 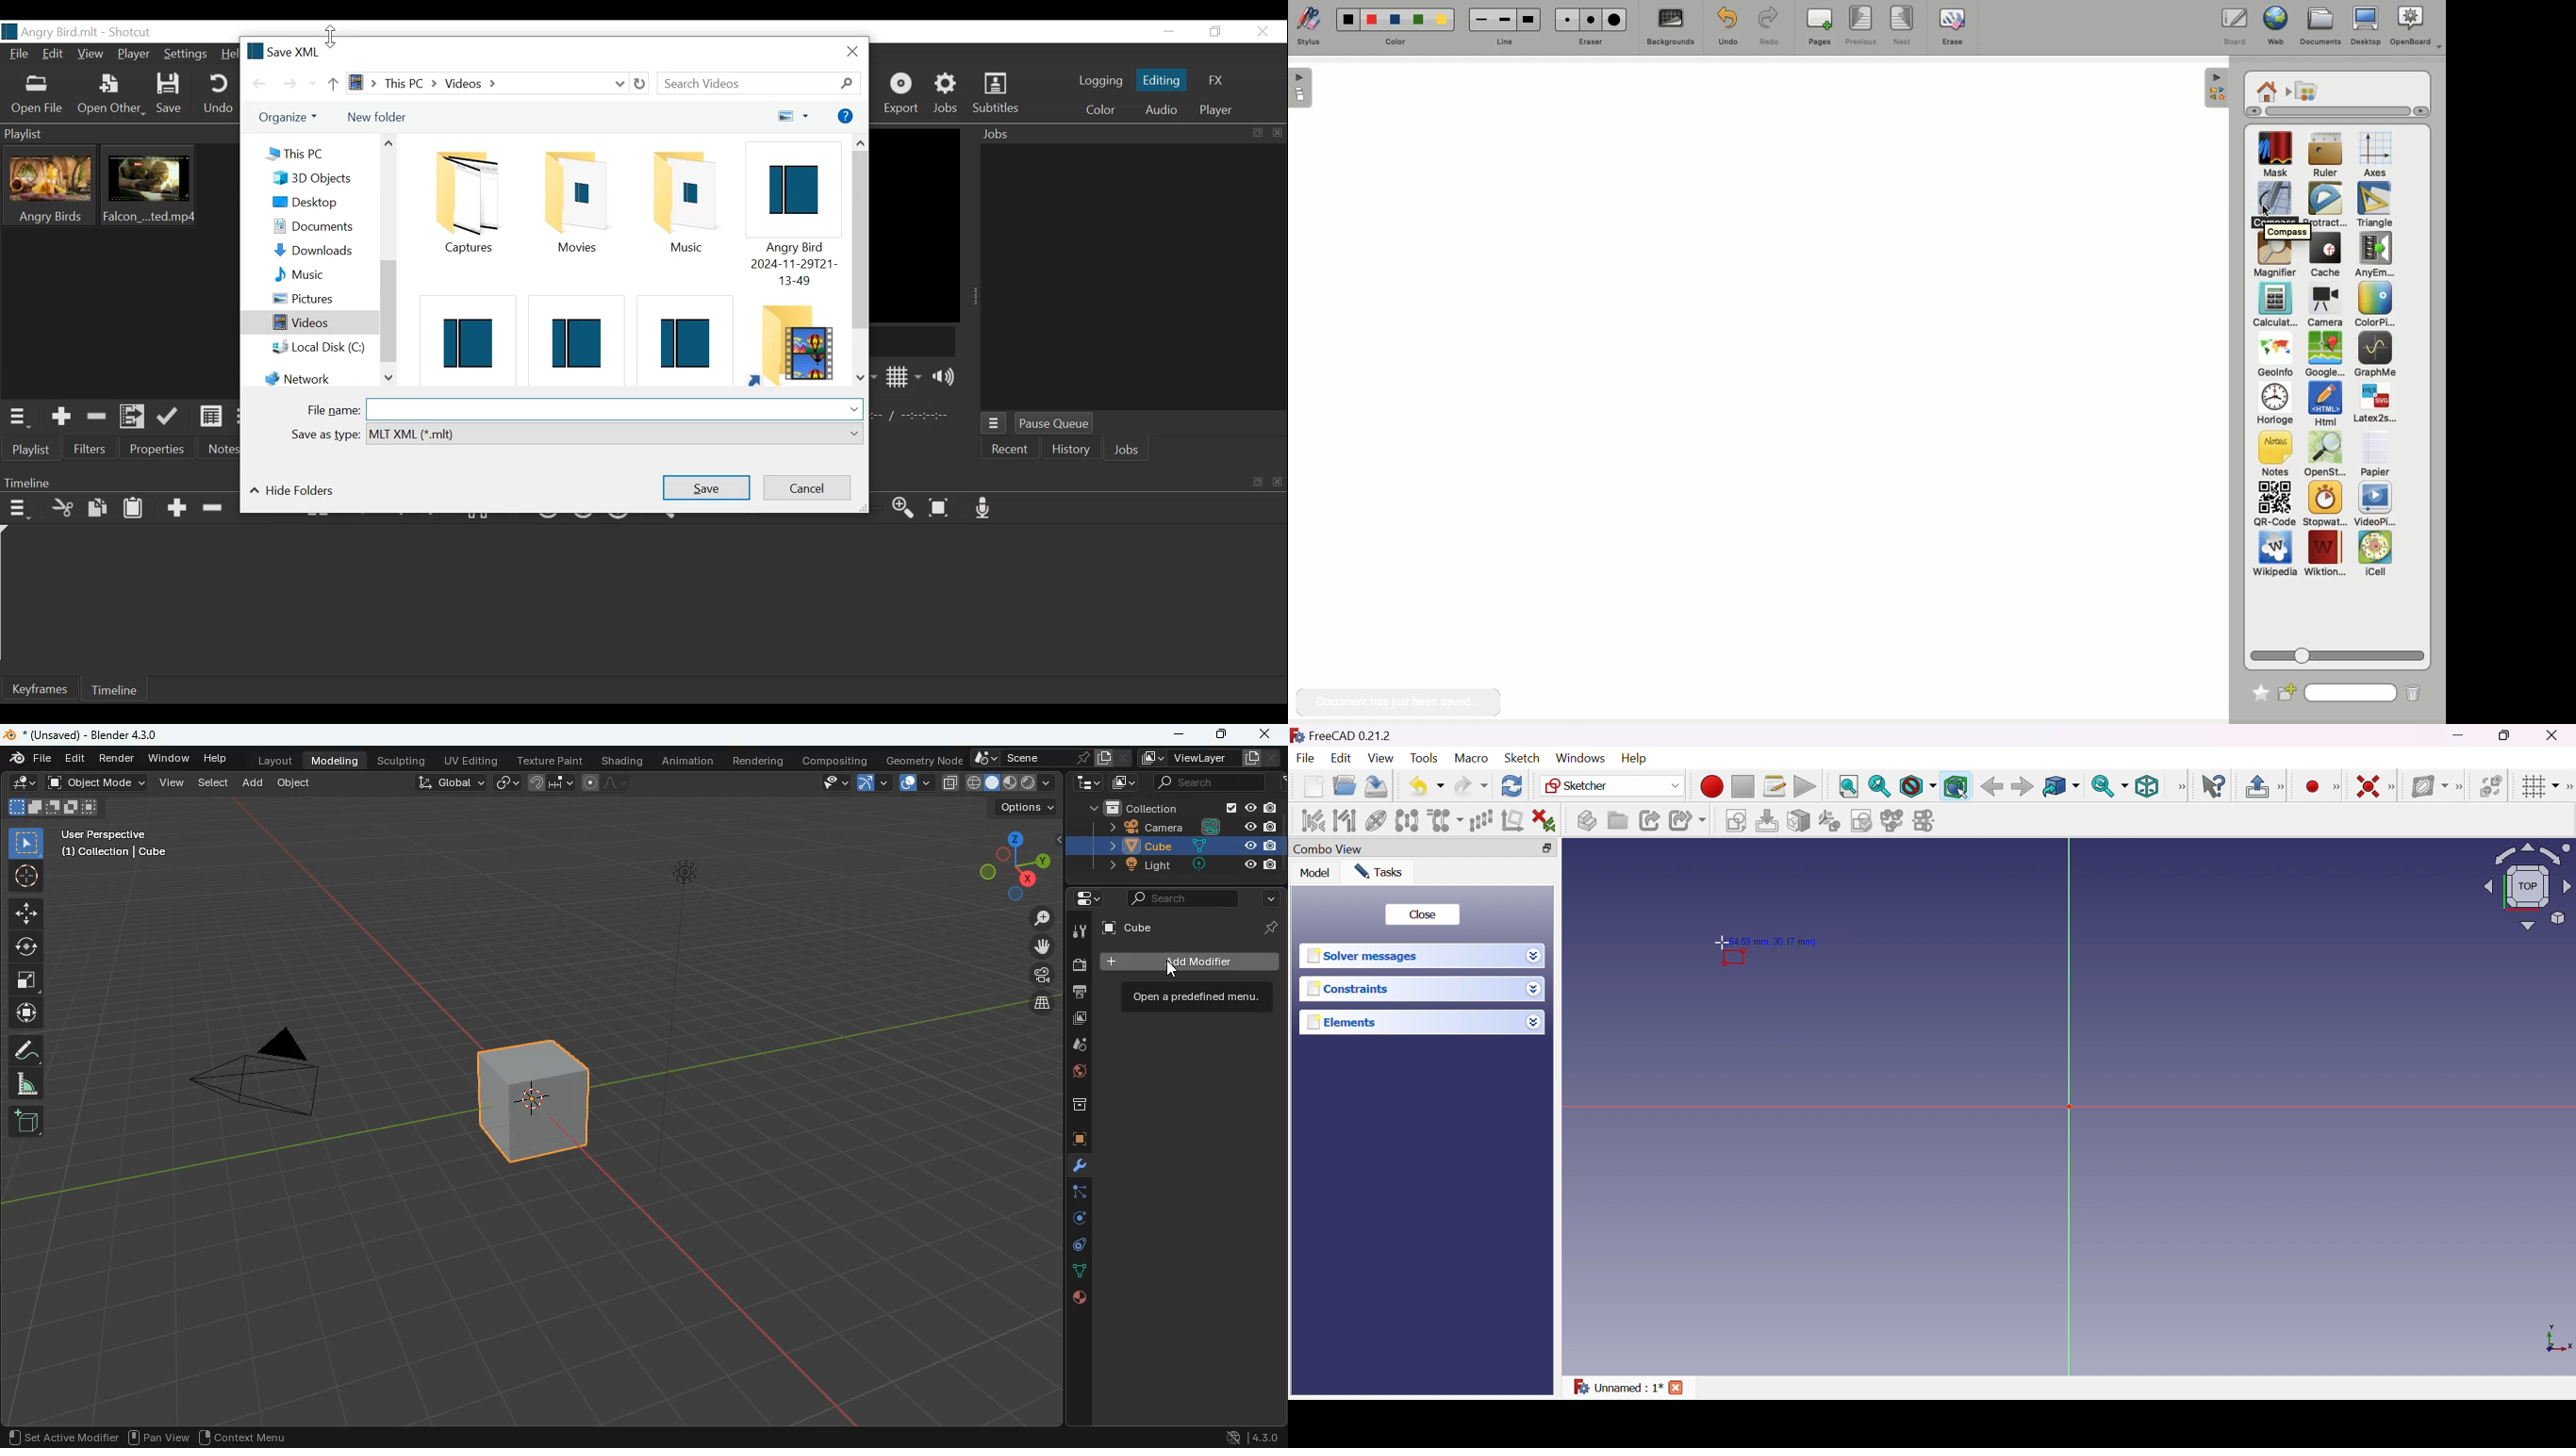 What do you see at coordinates (1369, 19) in the screenshot?
I see `color2` at bounding box center [1369, 19].